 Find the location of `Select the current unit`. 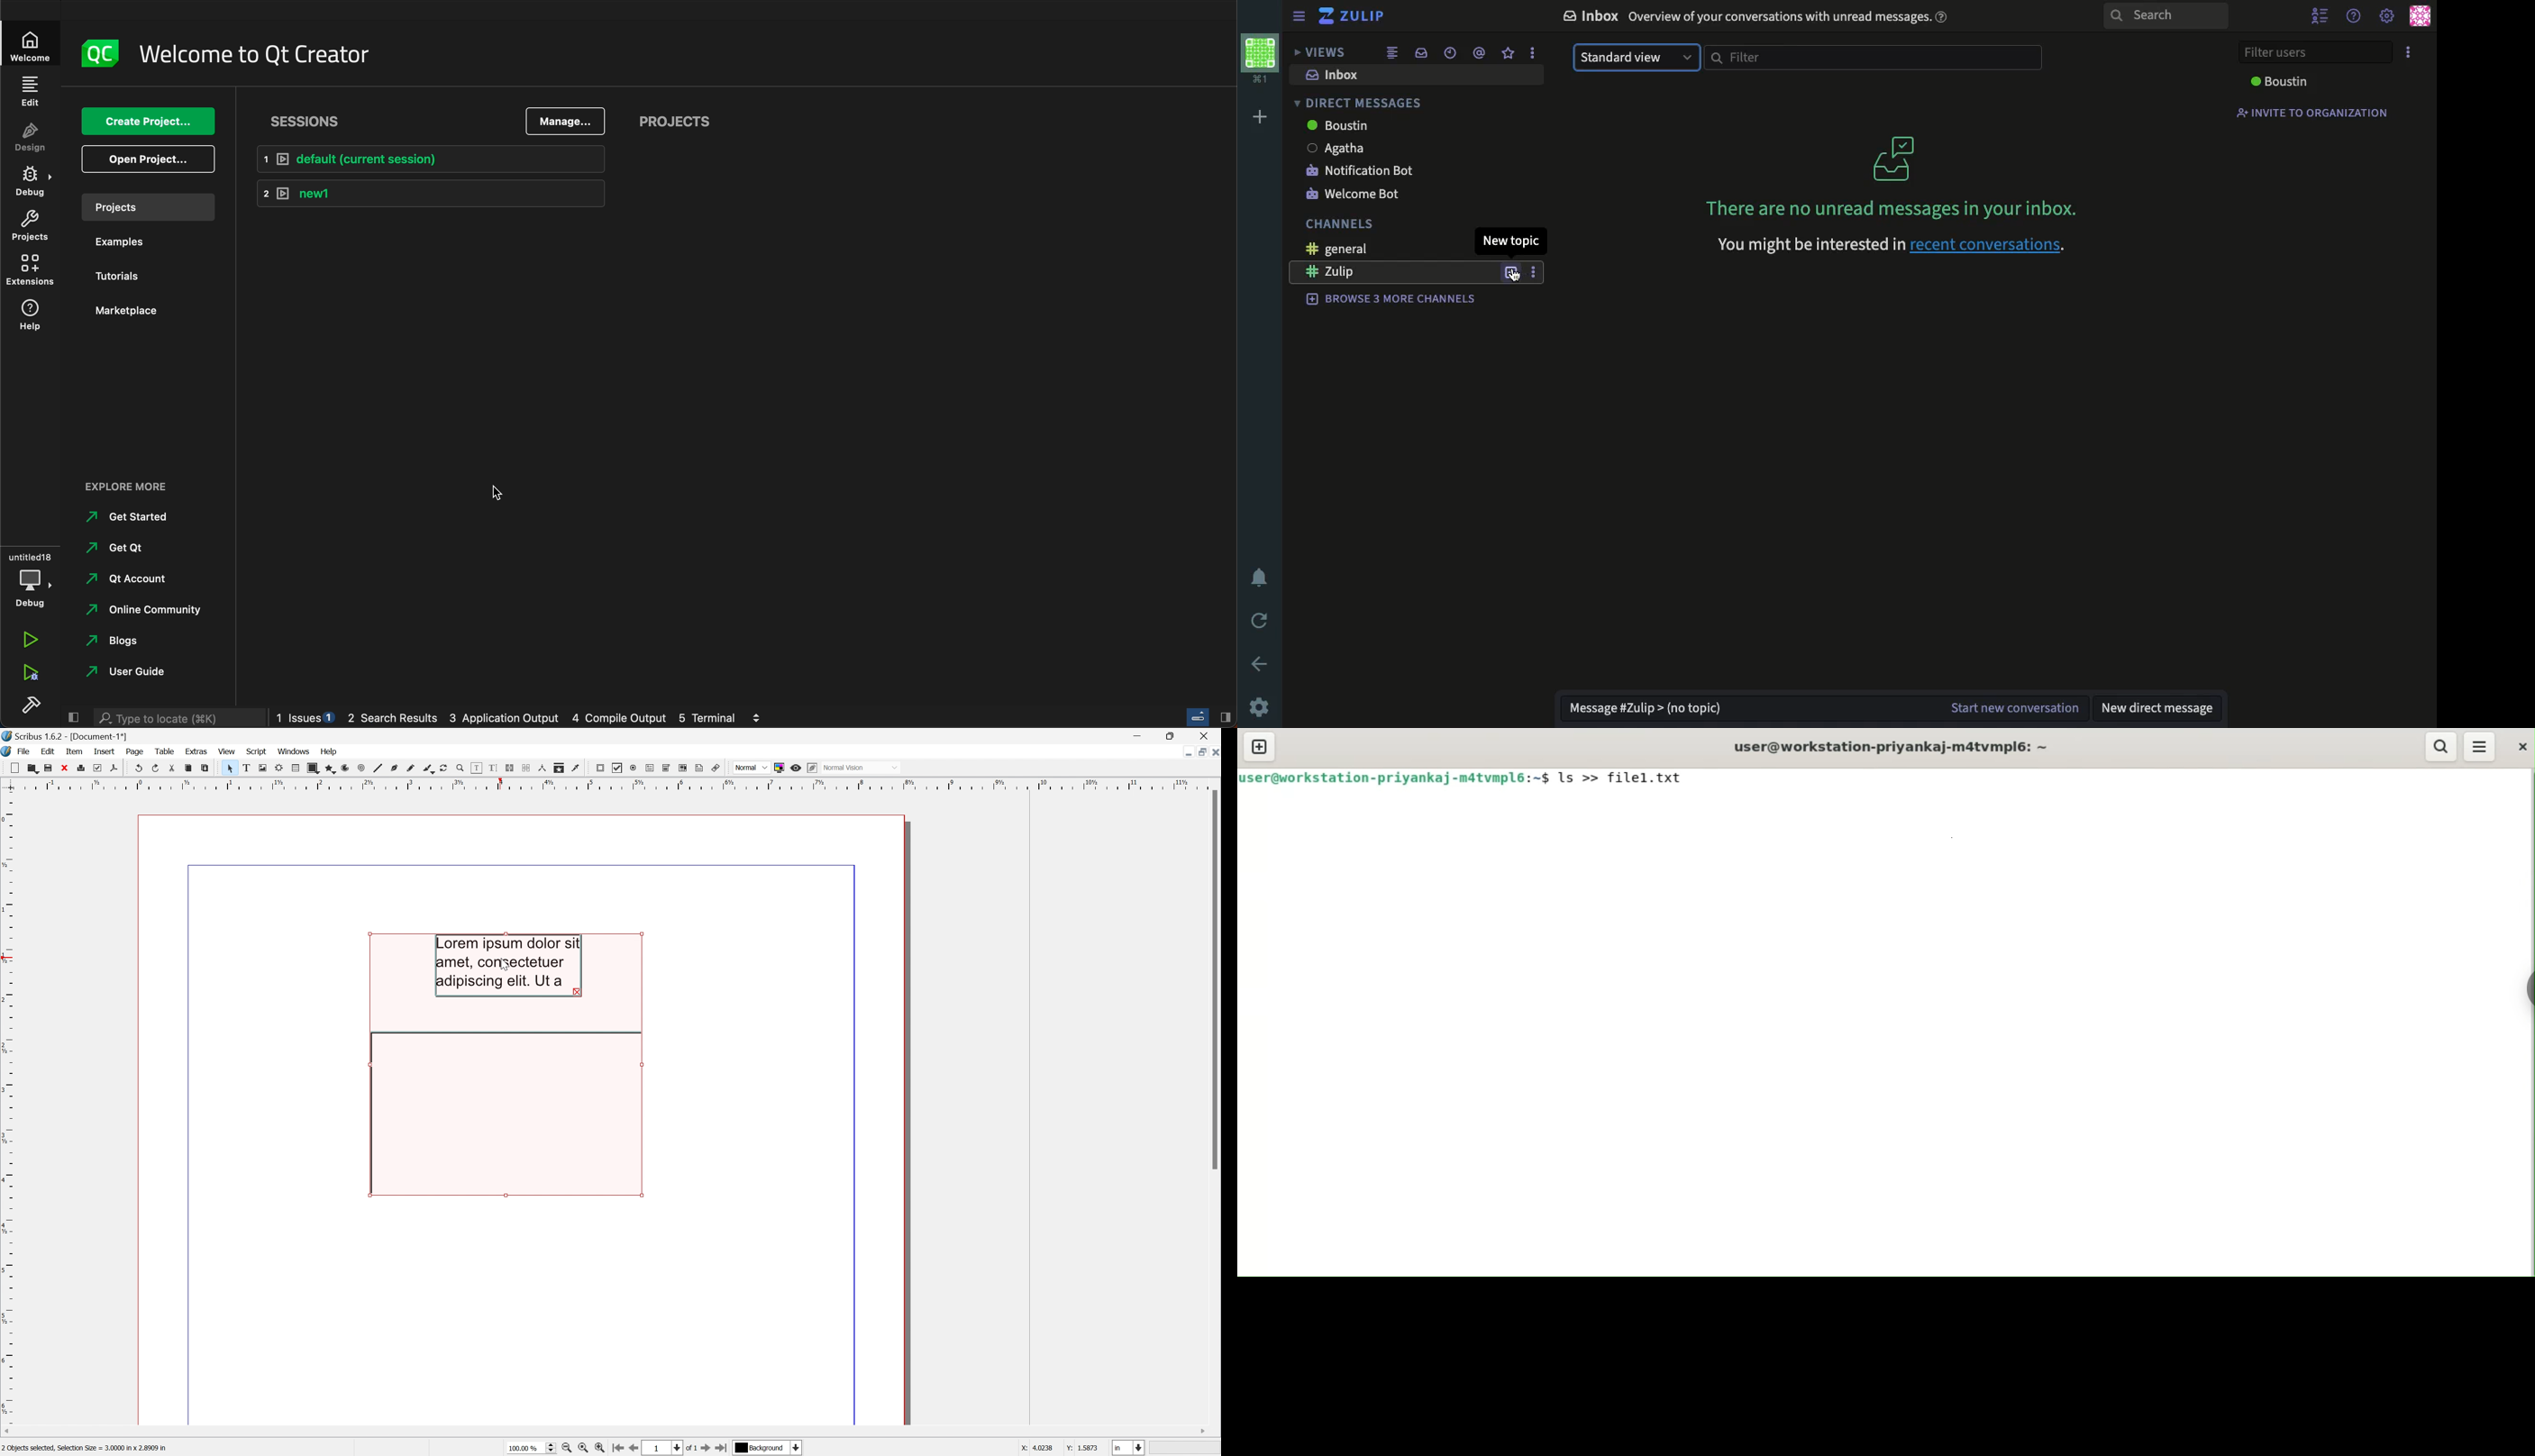

Select the current unit is located at coordinates (1129, 1448).